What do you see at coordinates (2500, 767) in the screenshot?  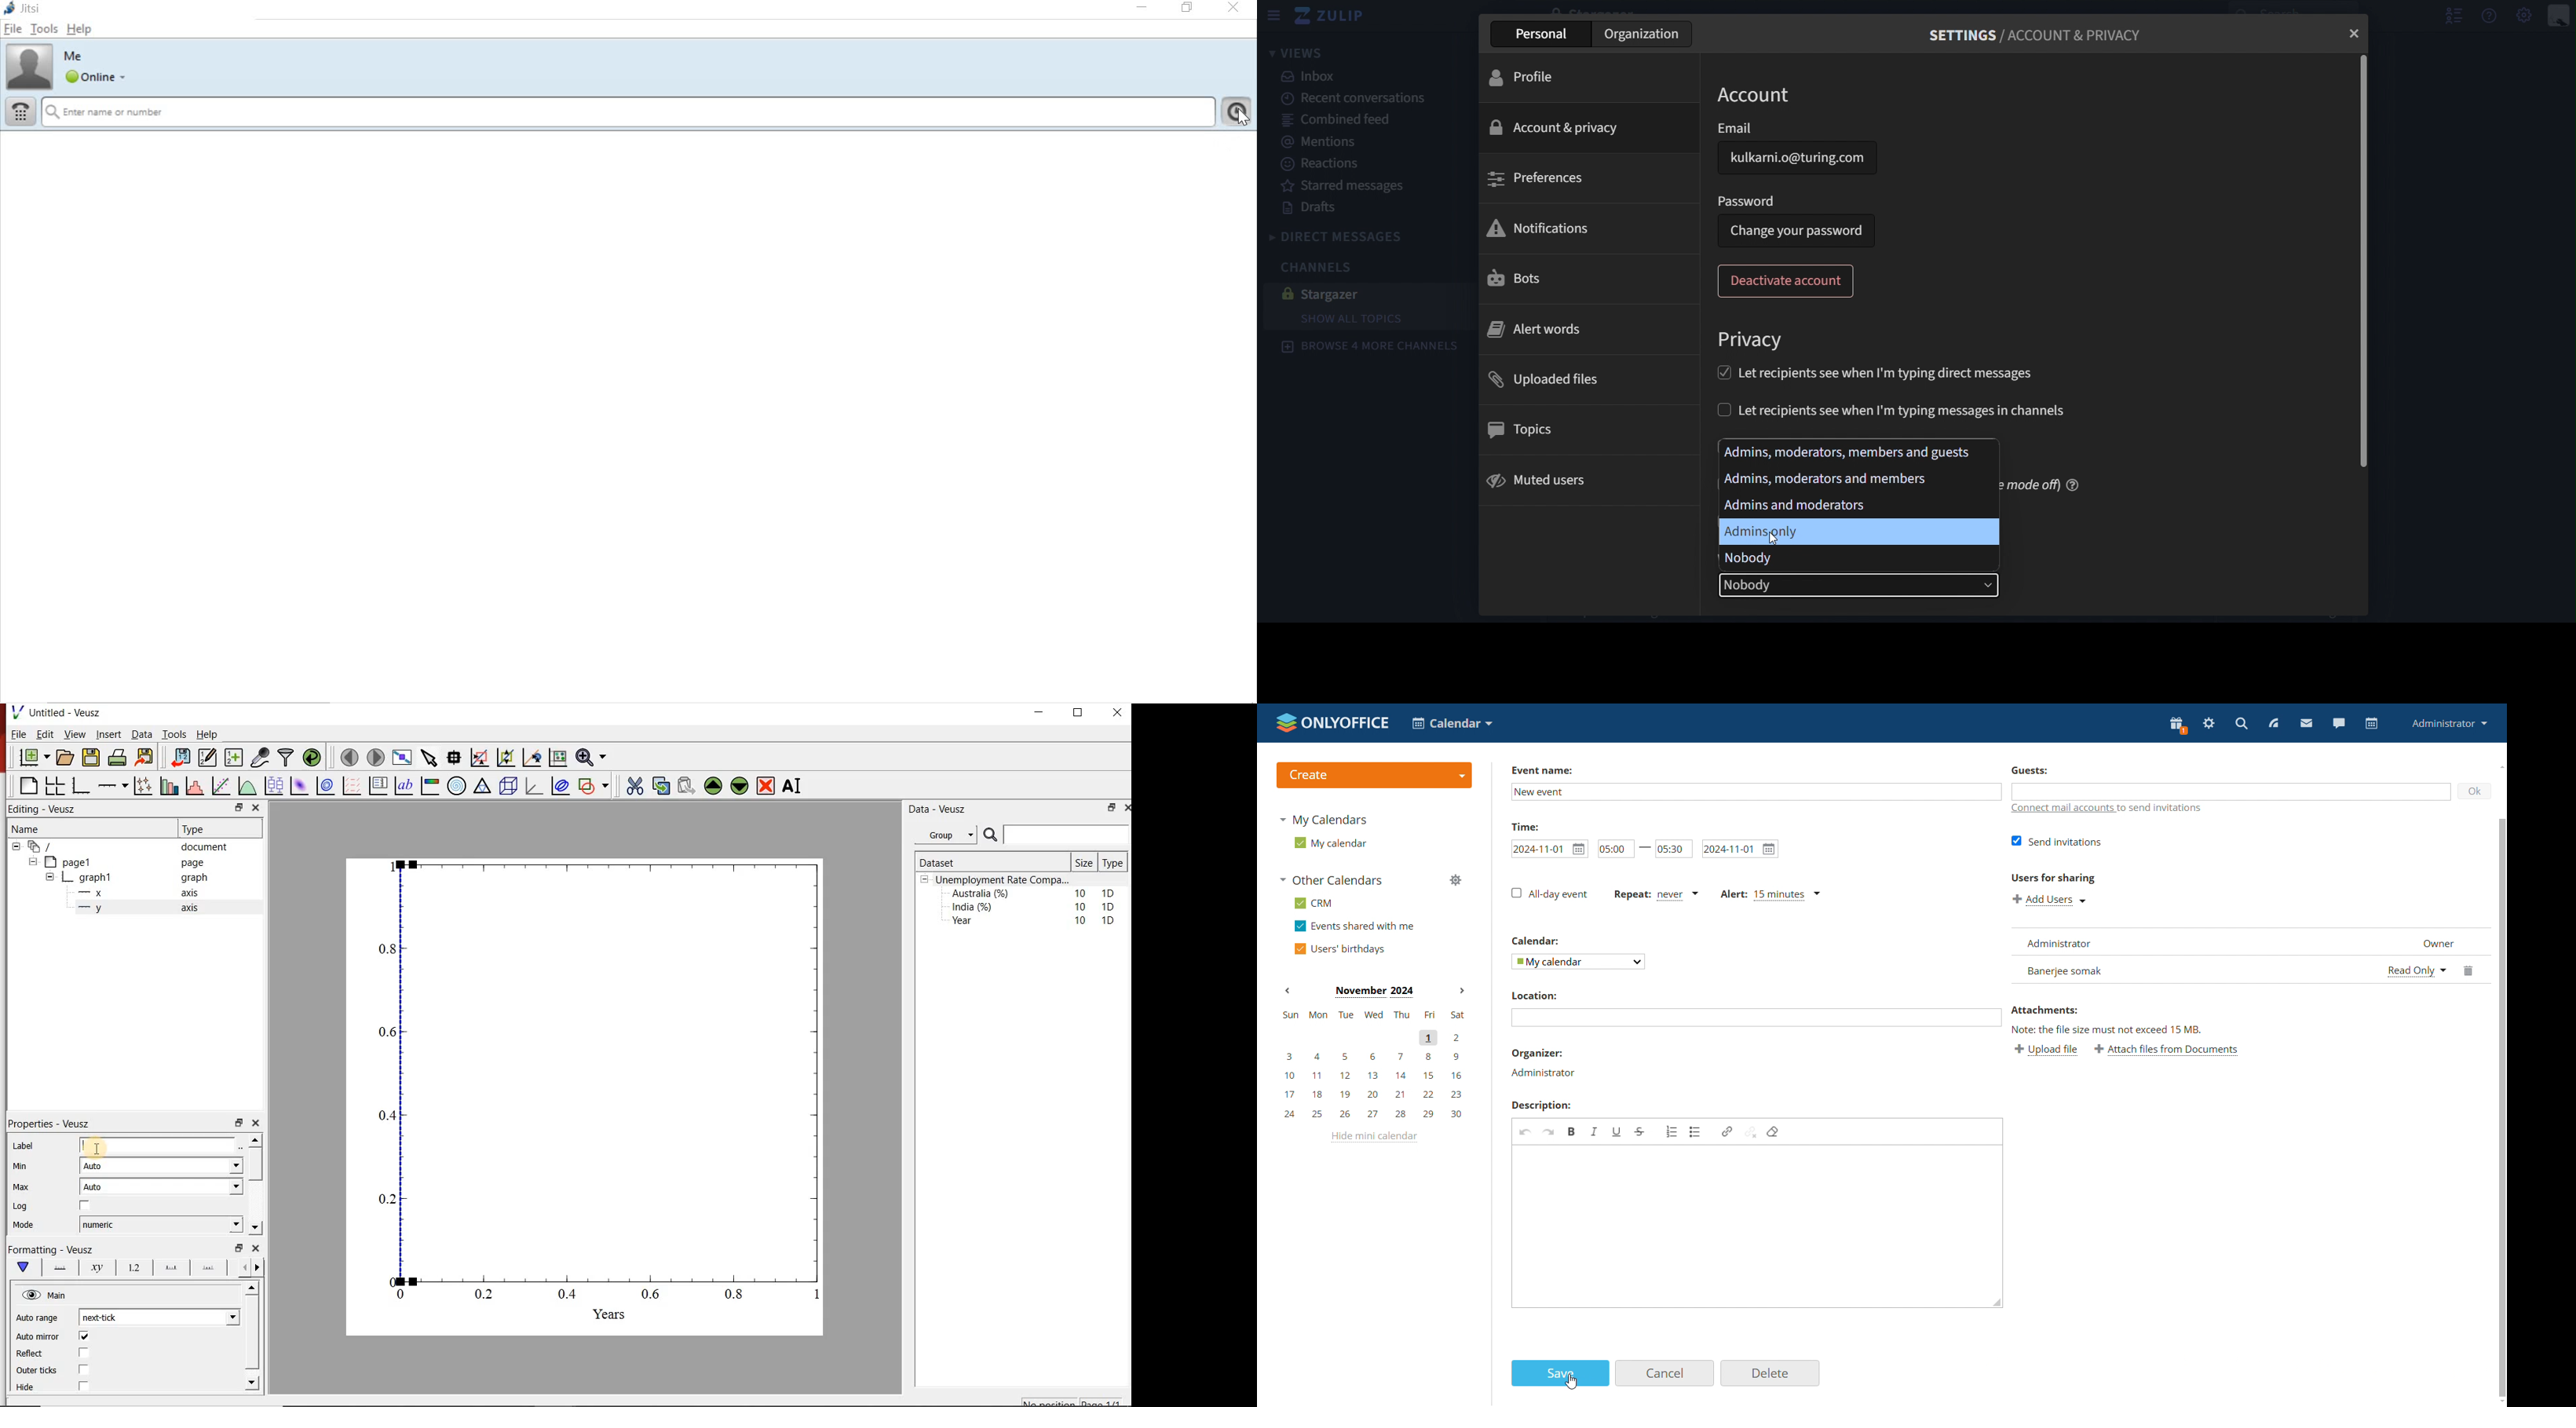 I see `Scroll up` at bounding box center [2500, 767].